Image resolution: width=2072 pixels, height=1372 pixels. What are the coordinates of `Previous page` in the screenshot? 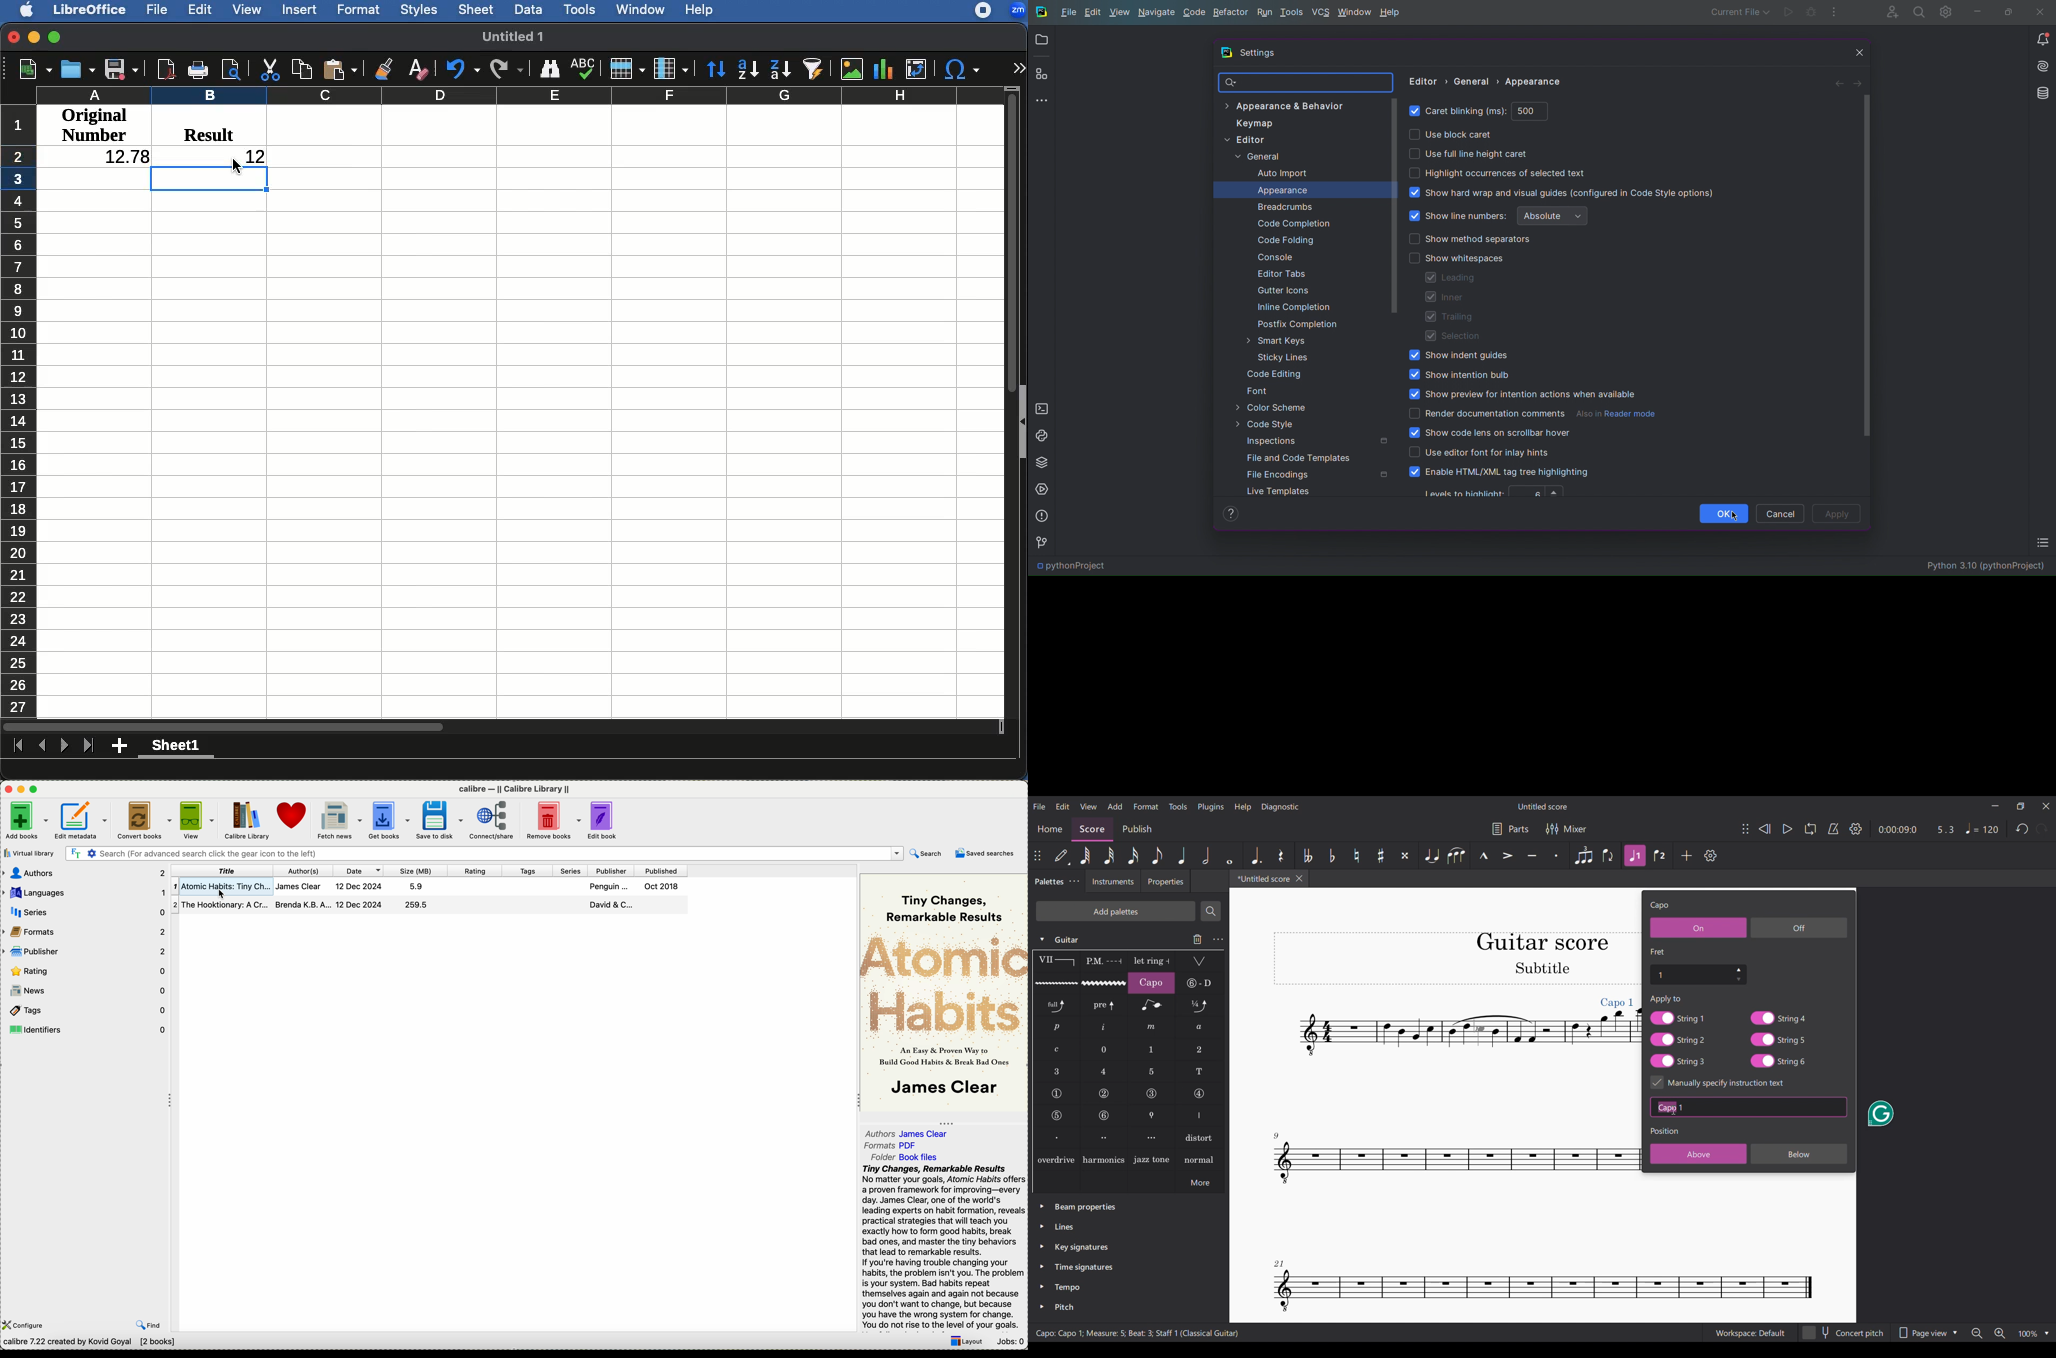 It's located at (42, 745).